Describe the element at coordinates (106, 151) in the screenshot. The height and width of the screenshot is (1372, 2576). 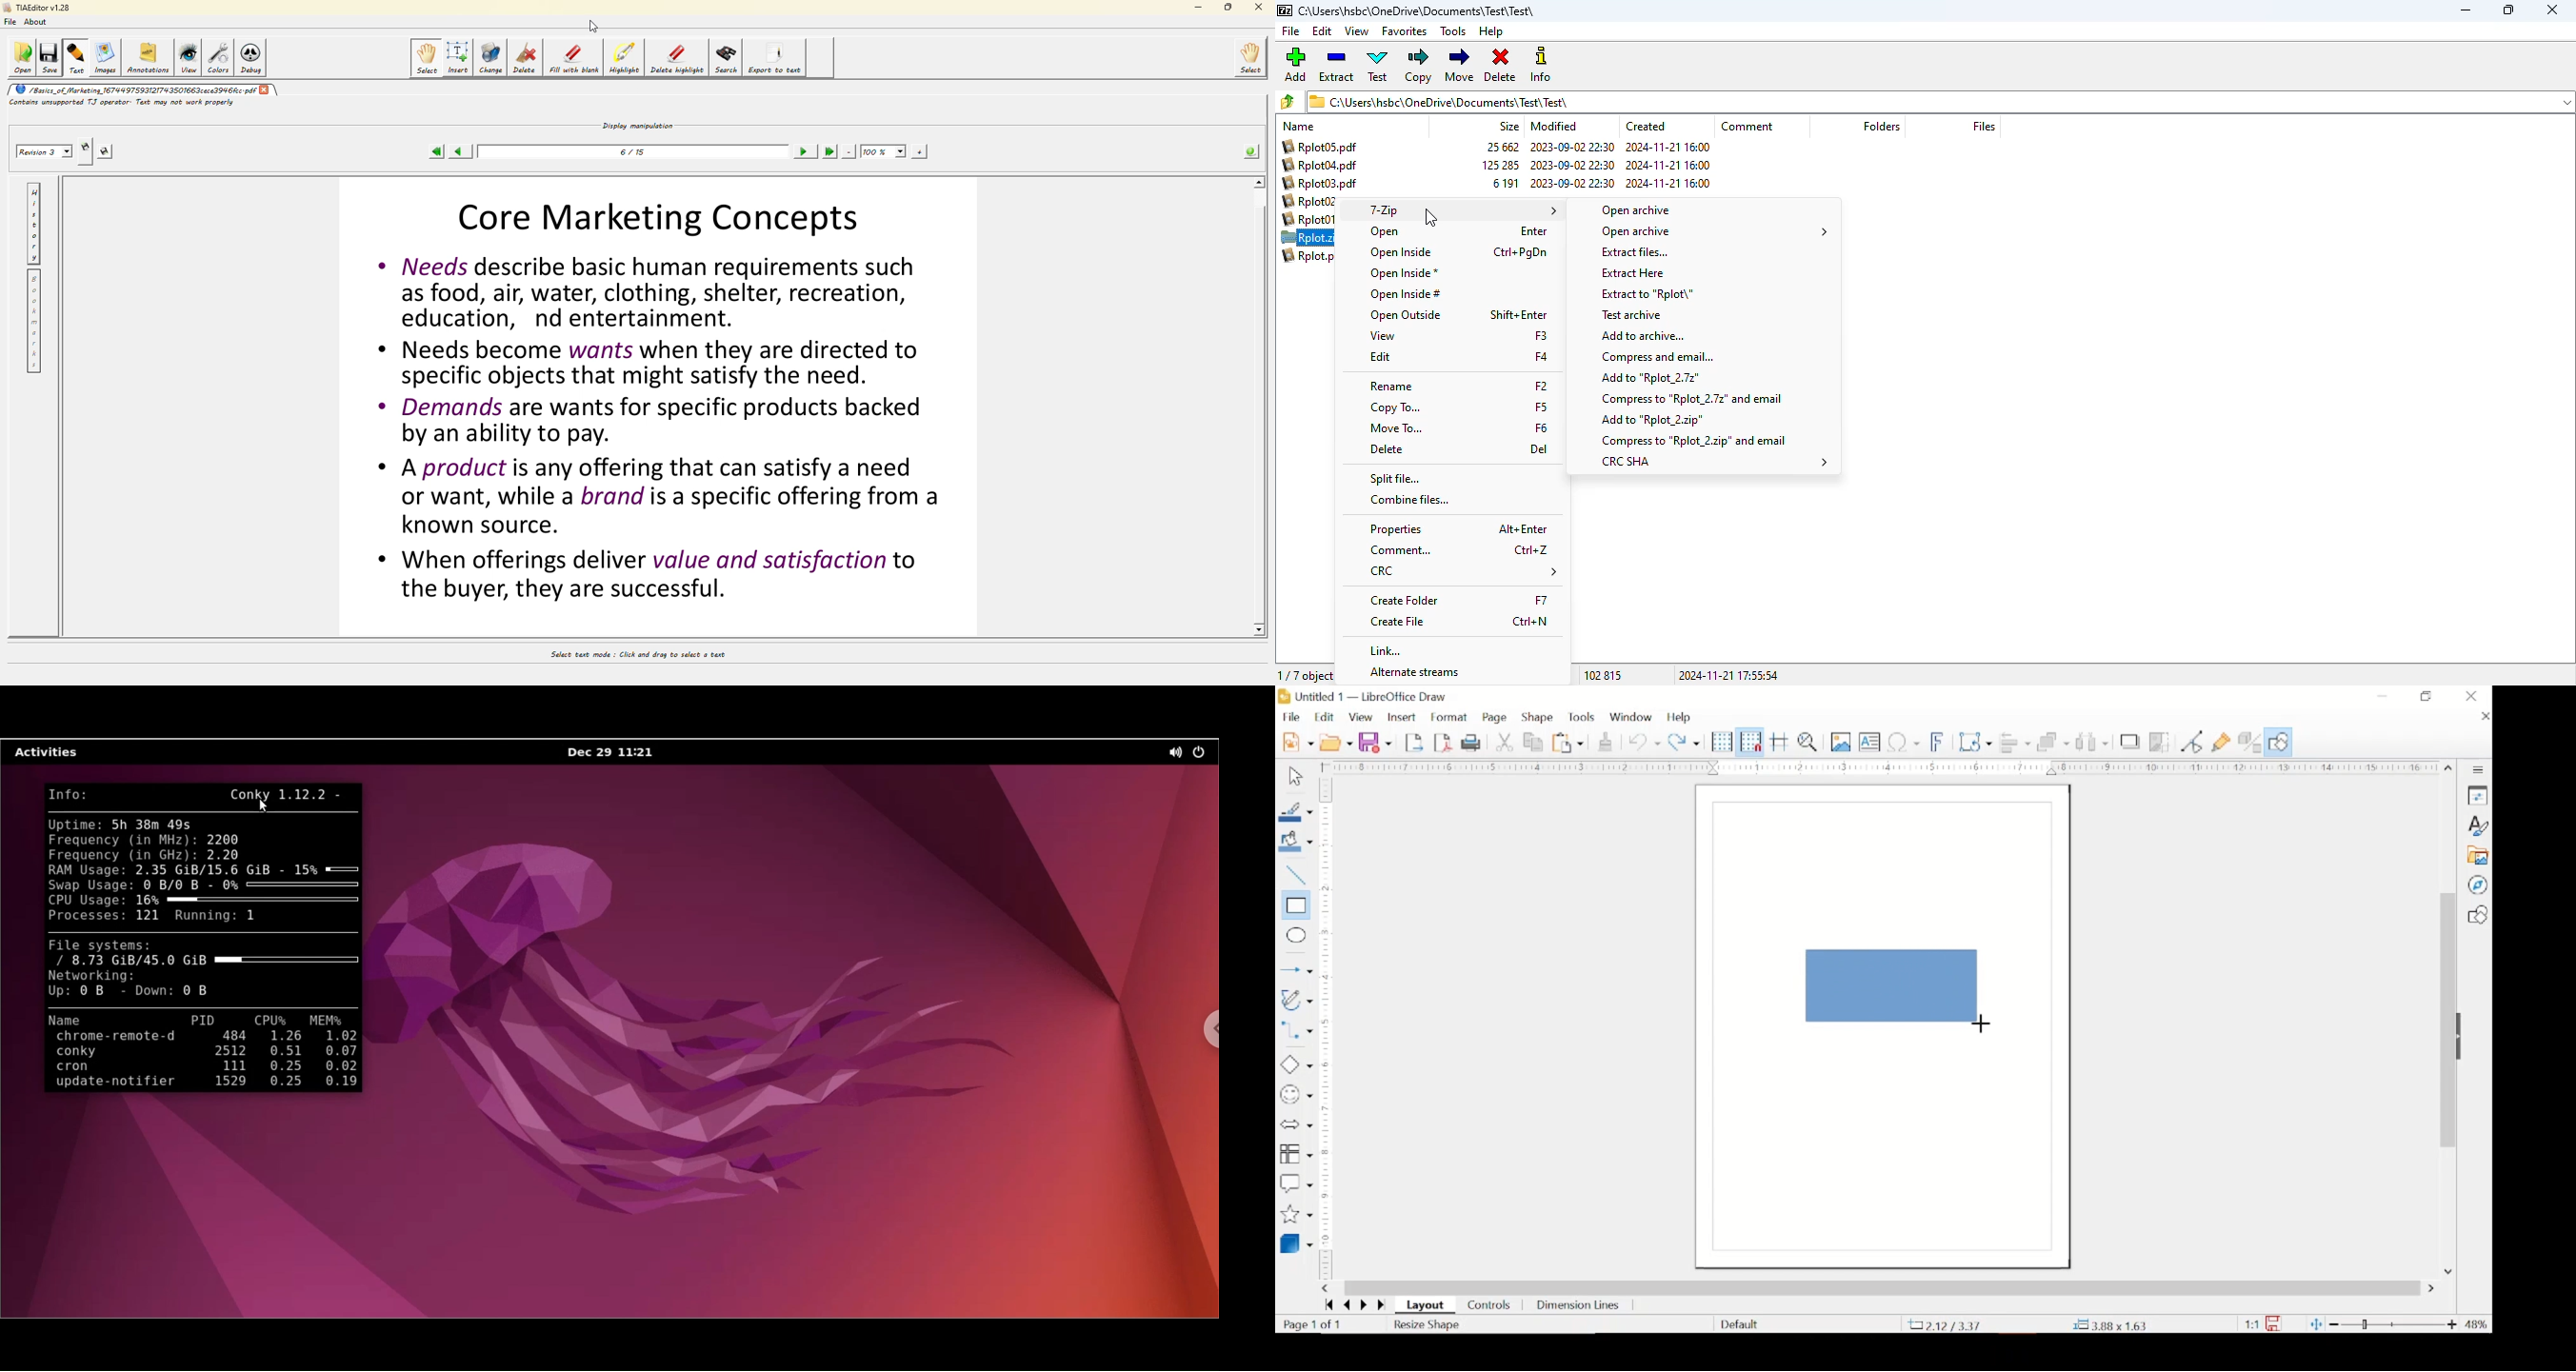
I see `save this revision` at that location.